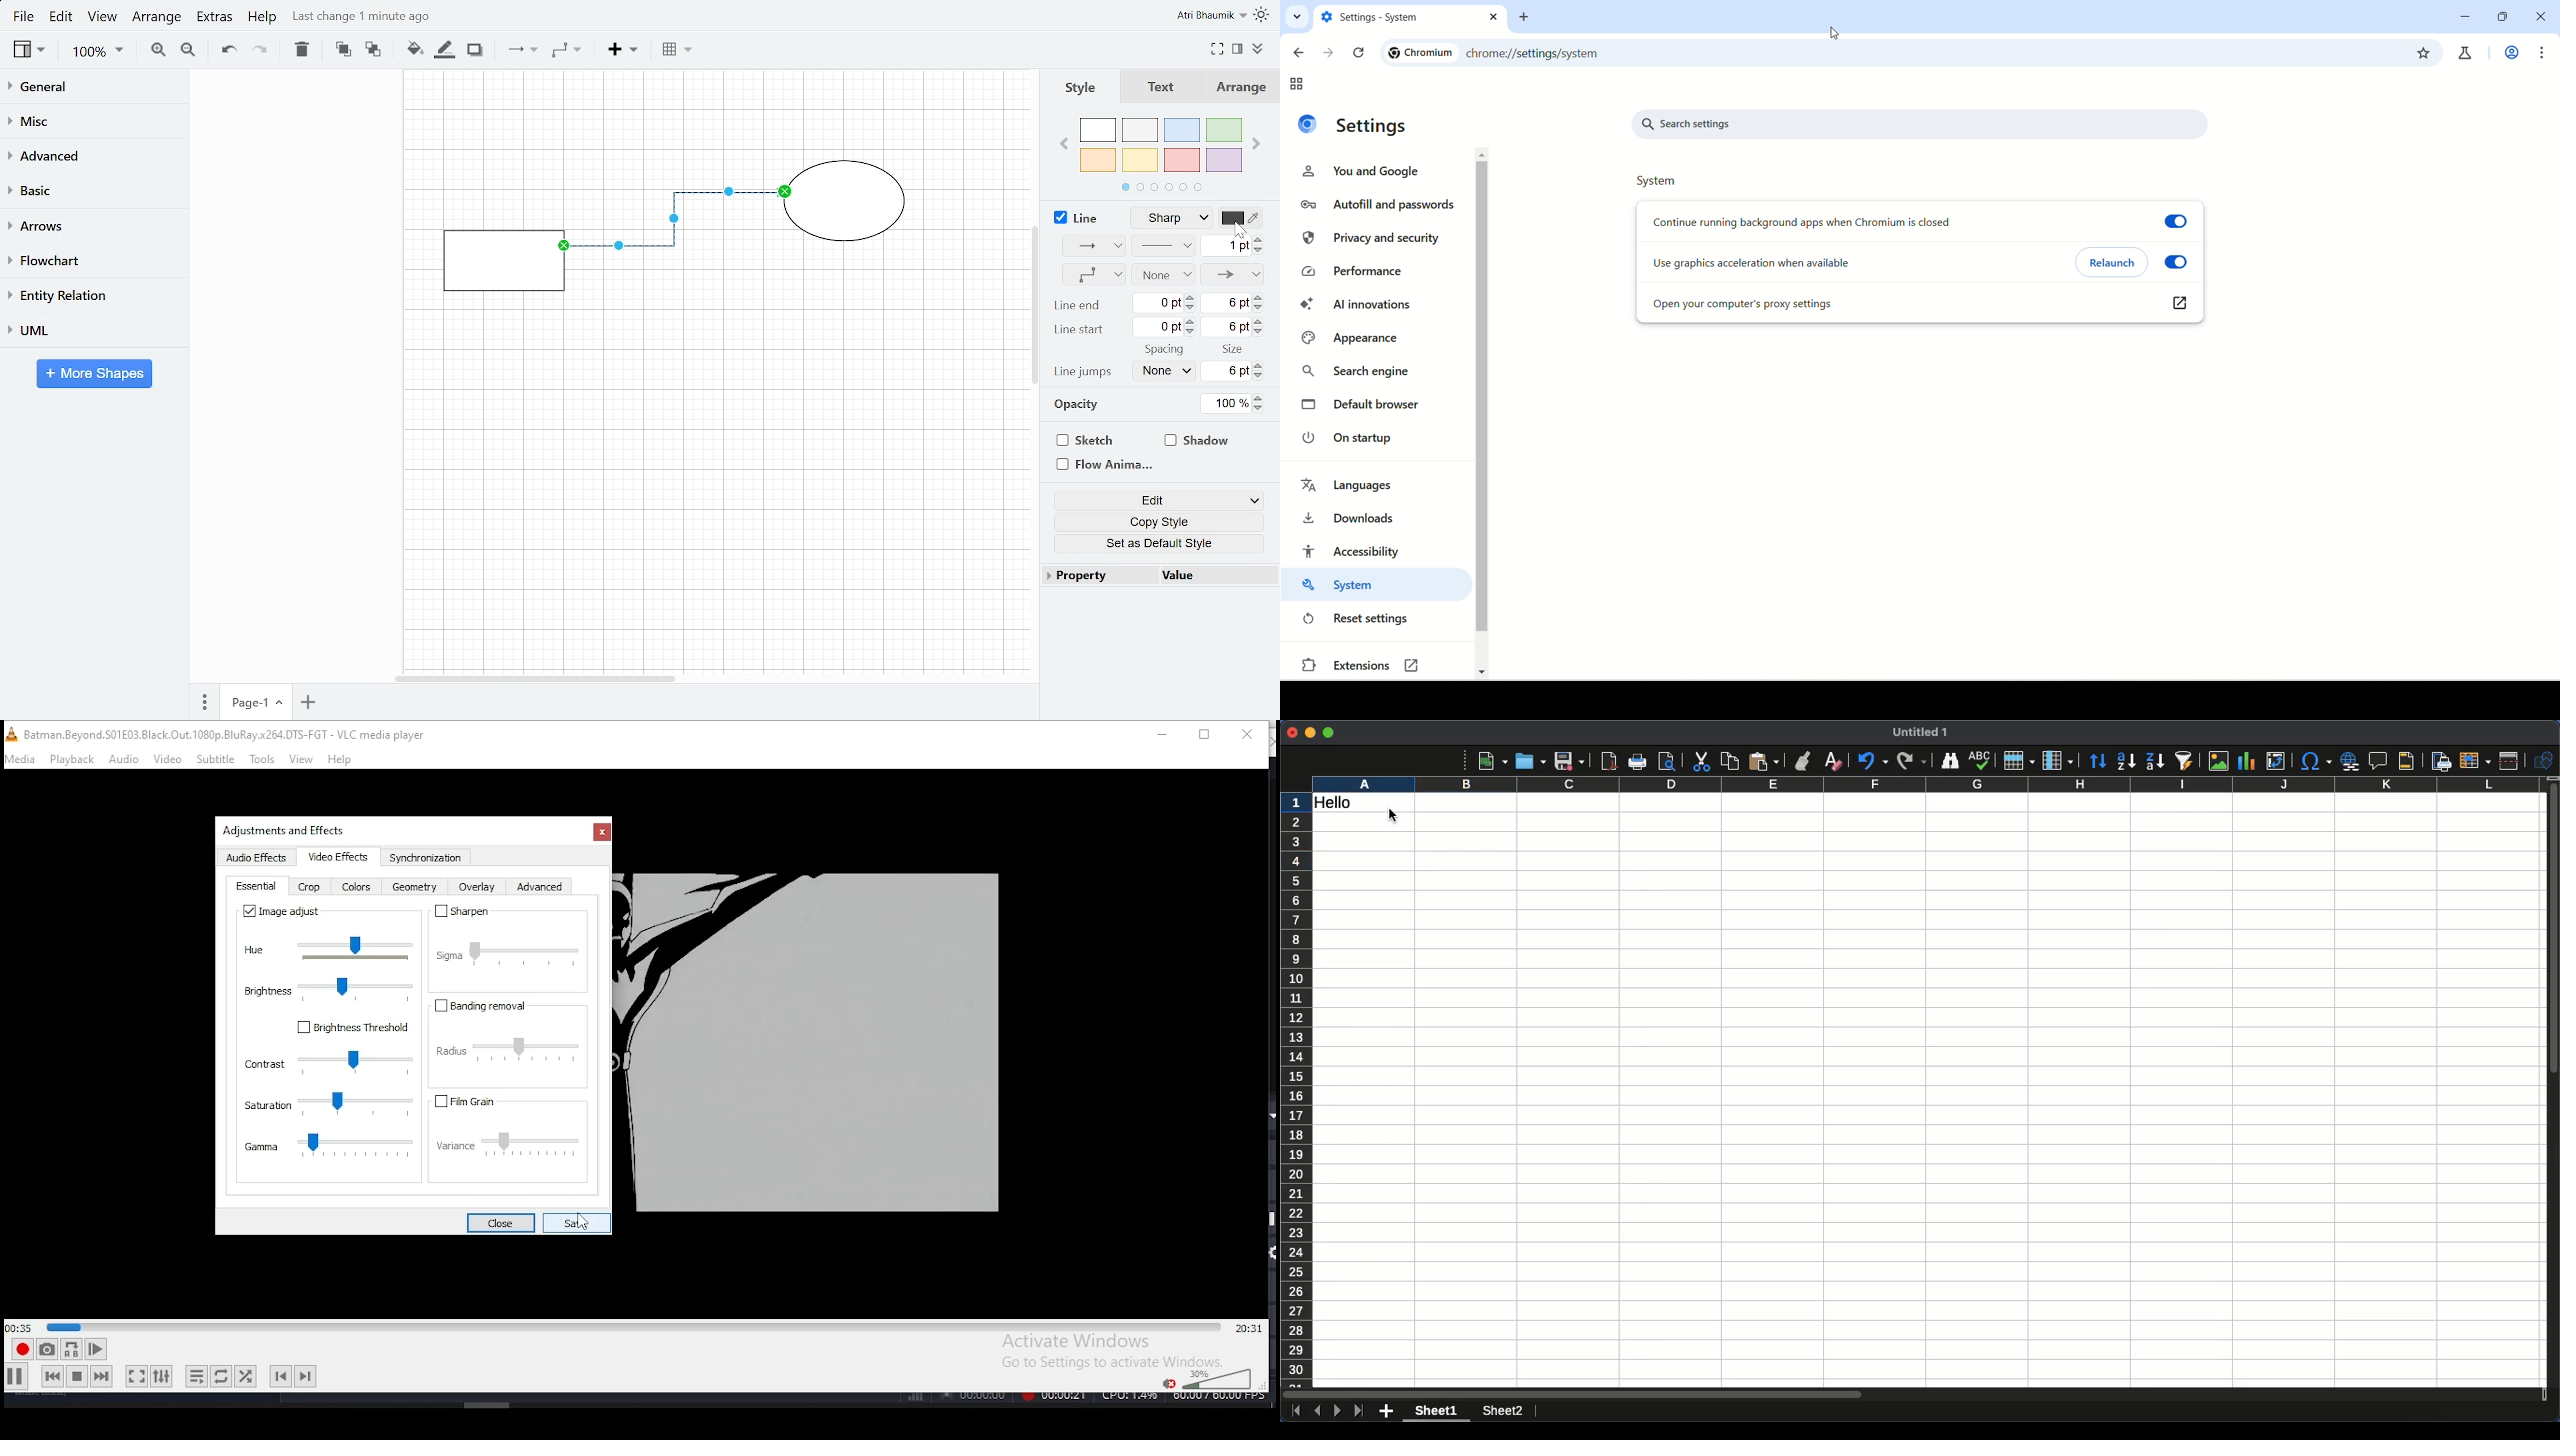  What do you see at coordinates (288, 829) in the screenshot?
I see `` at bounding box center [288, 829].